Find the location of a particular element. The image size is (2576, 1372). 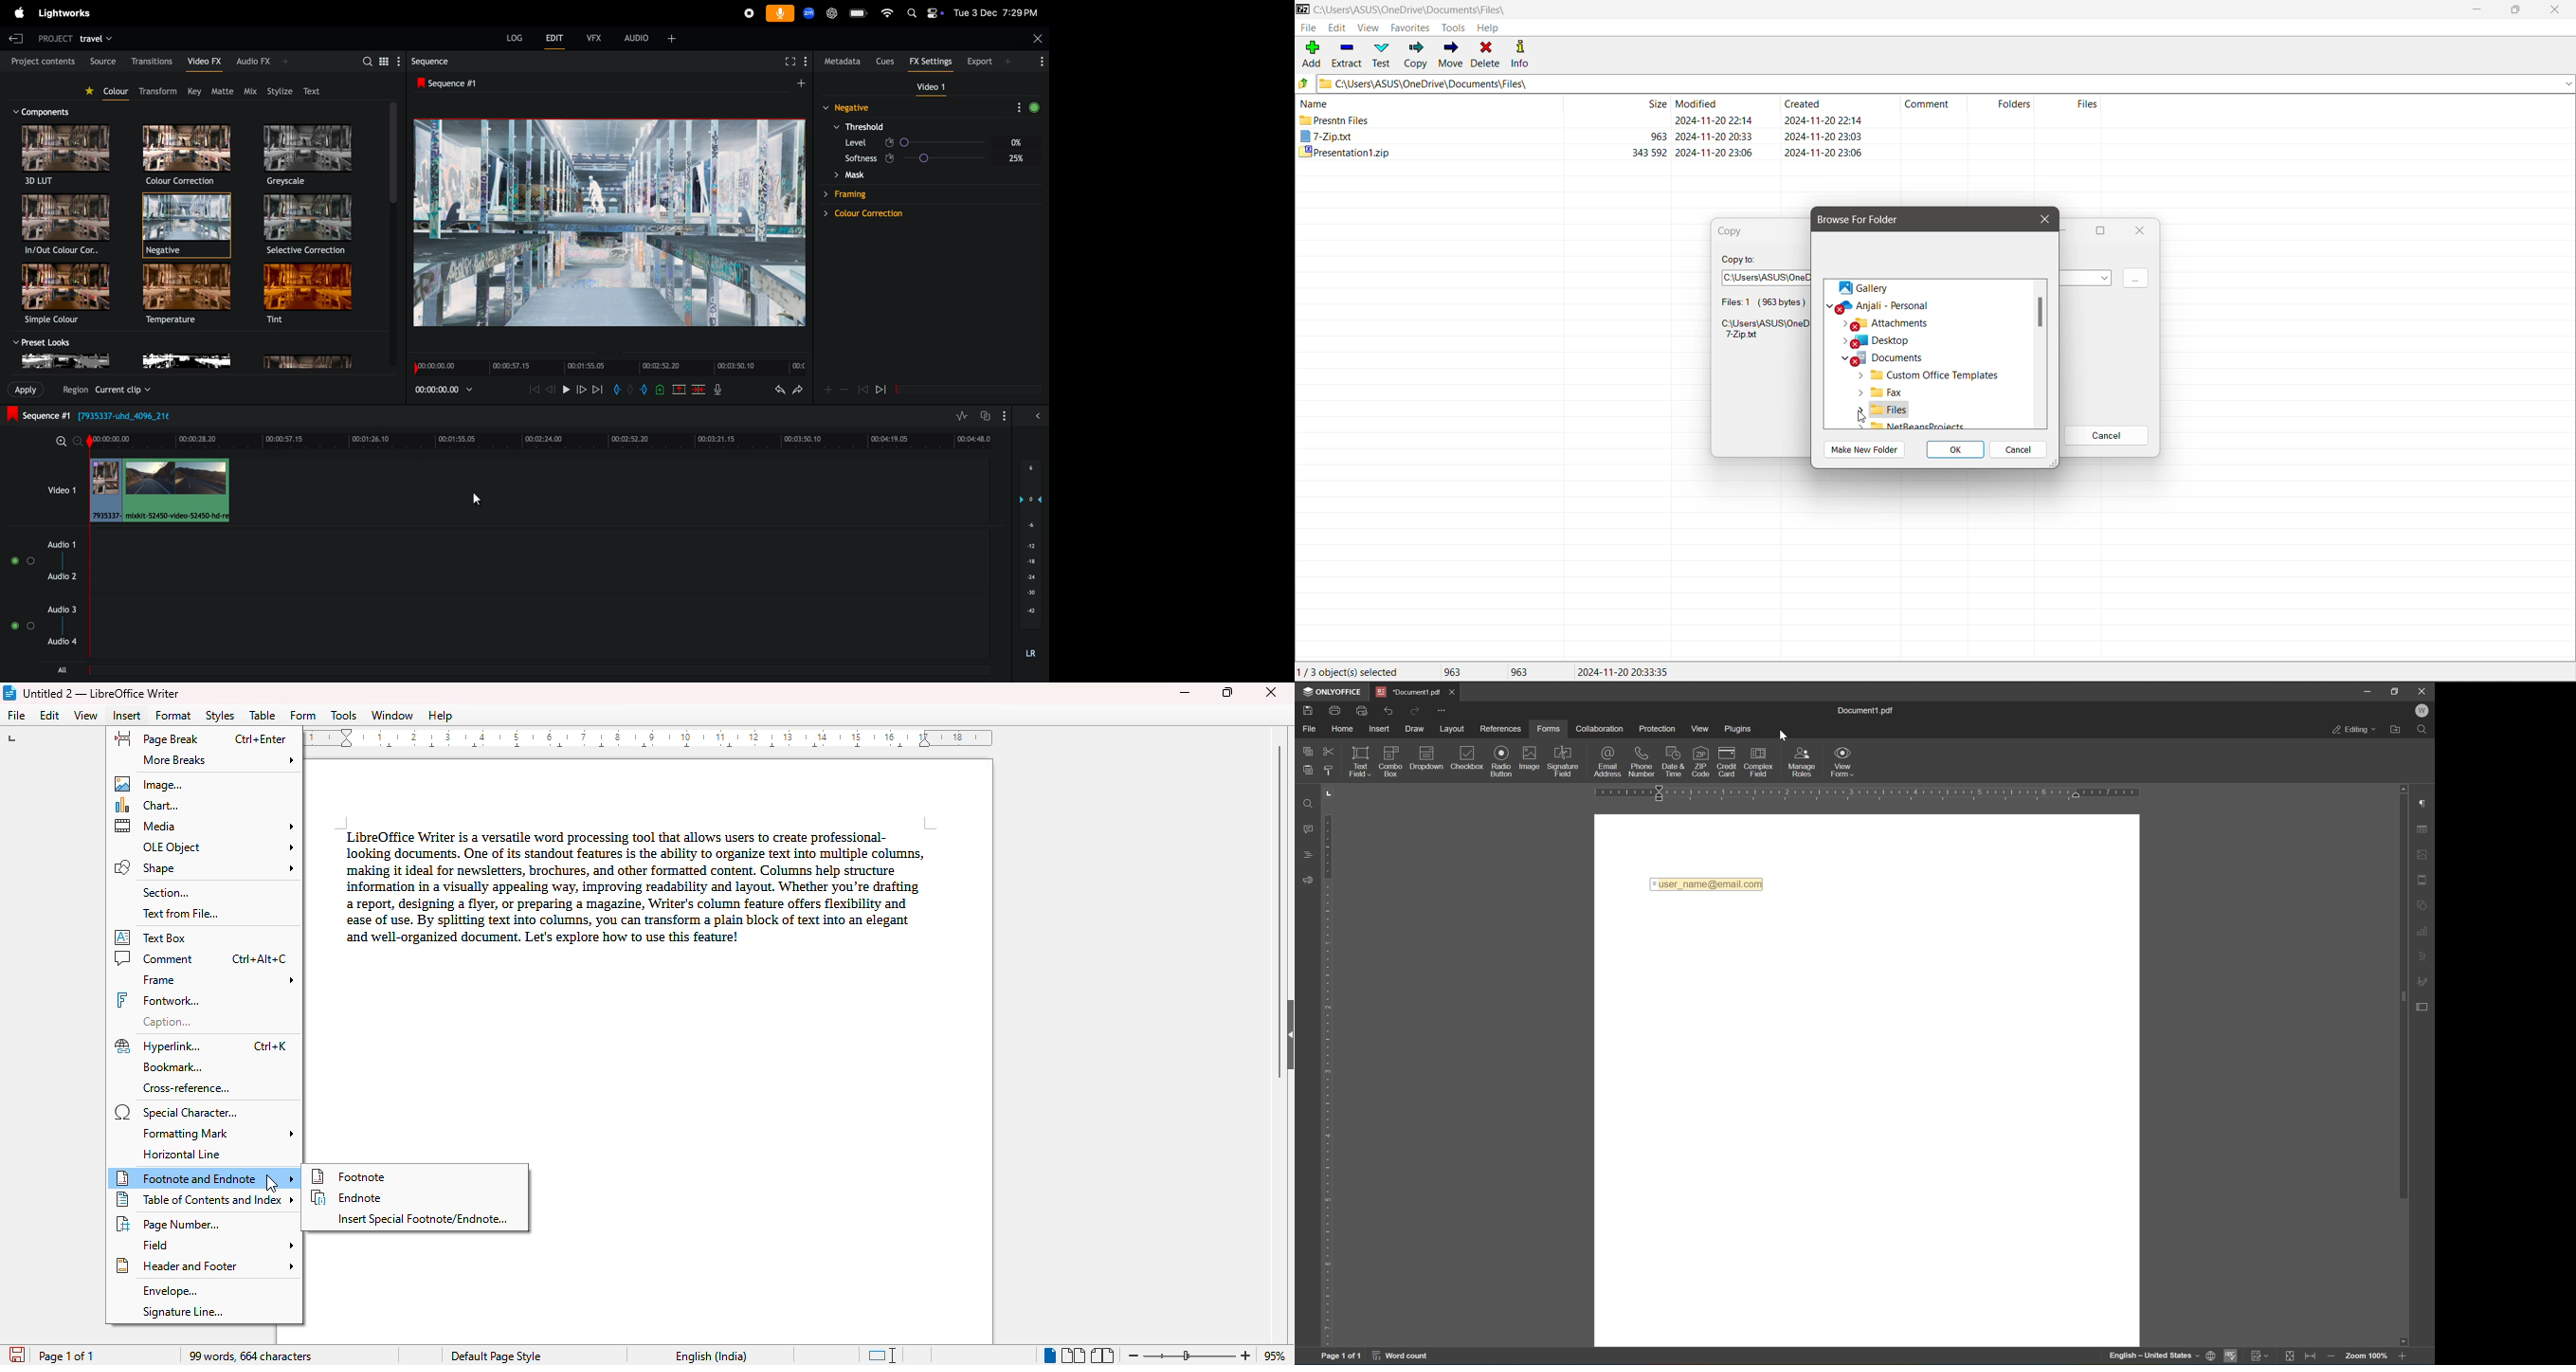

Files is located at coordinates (1883, 408).